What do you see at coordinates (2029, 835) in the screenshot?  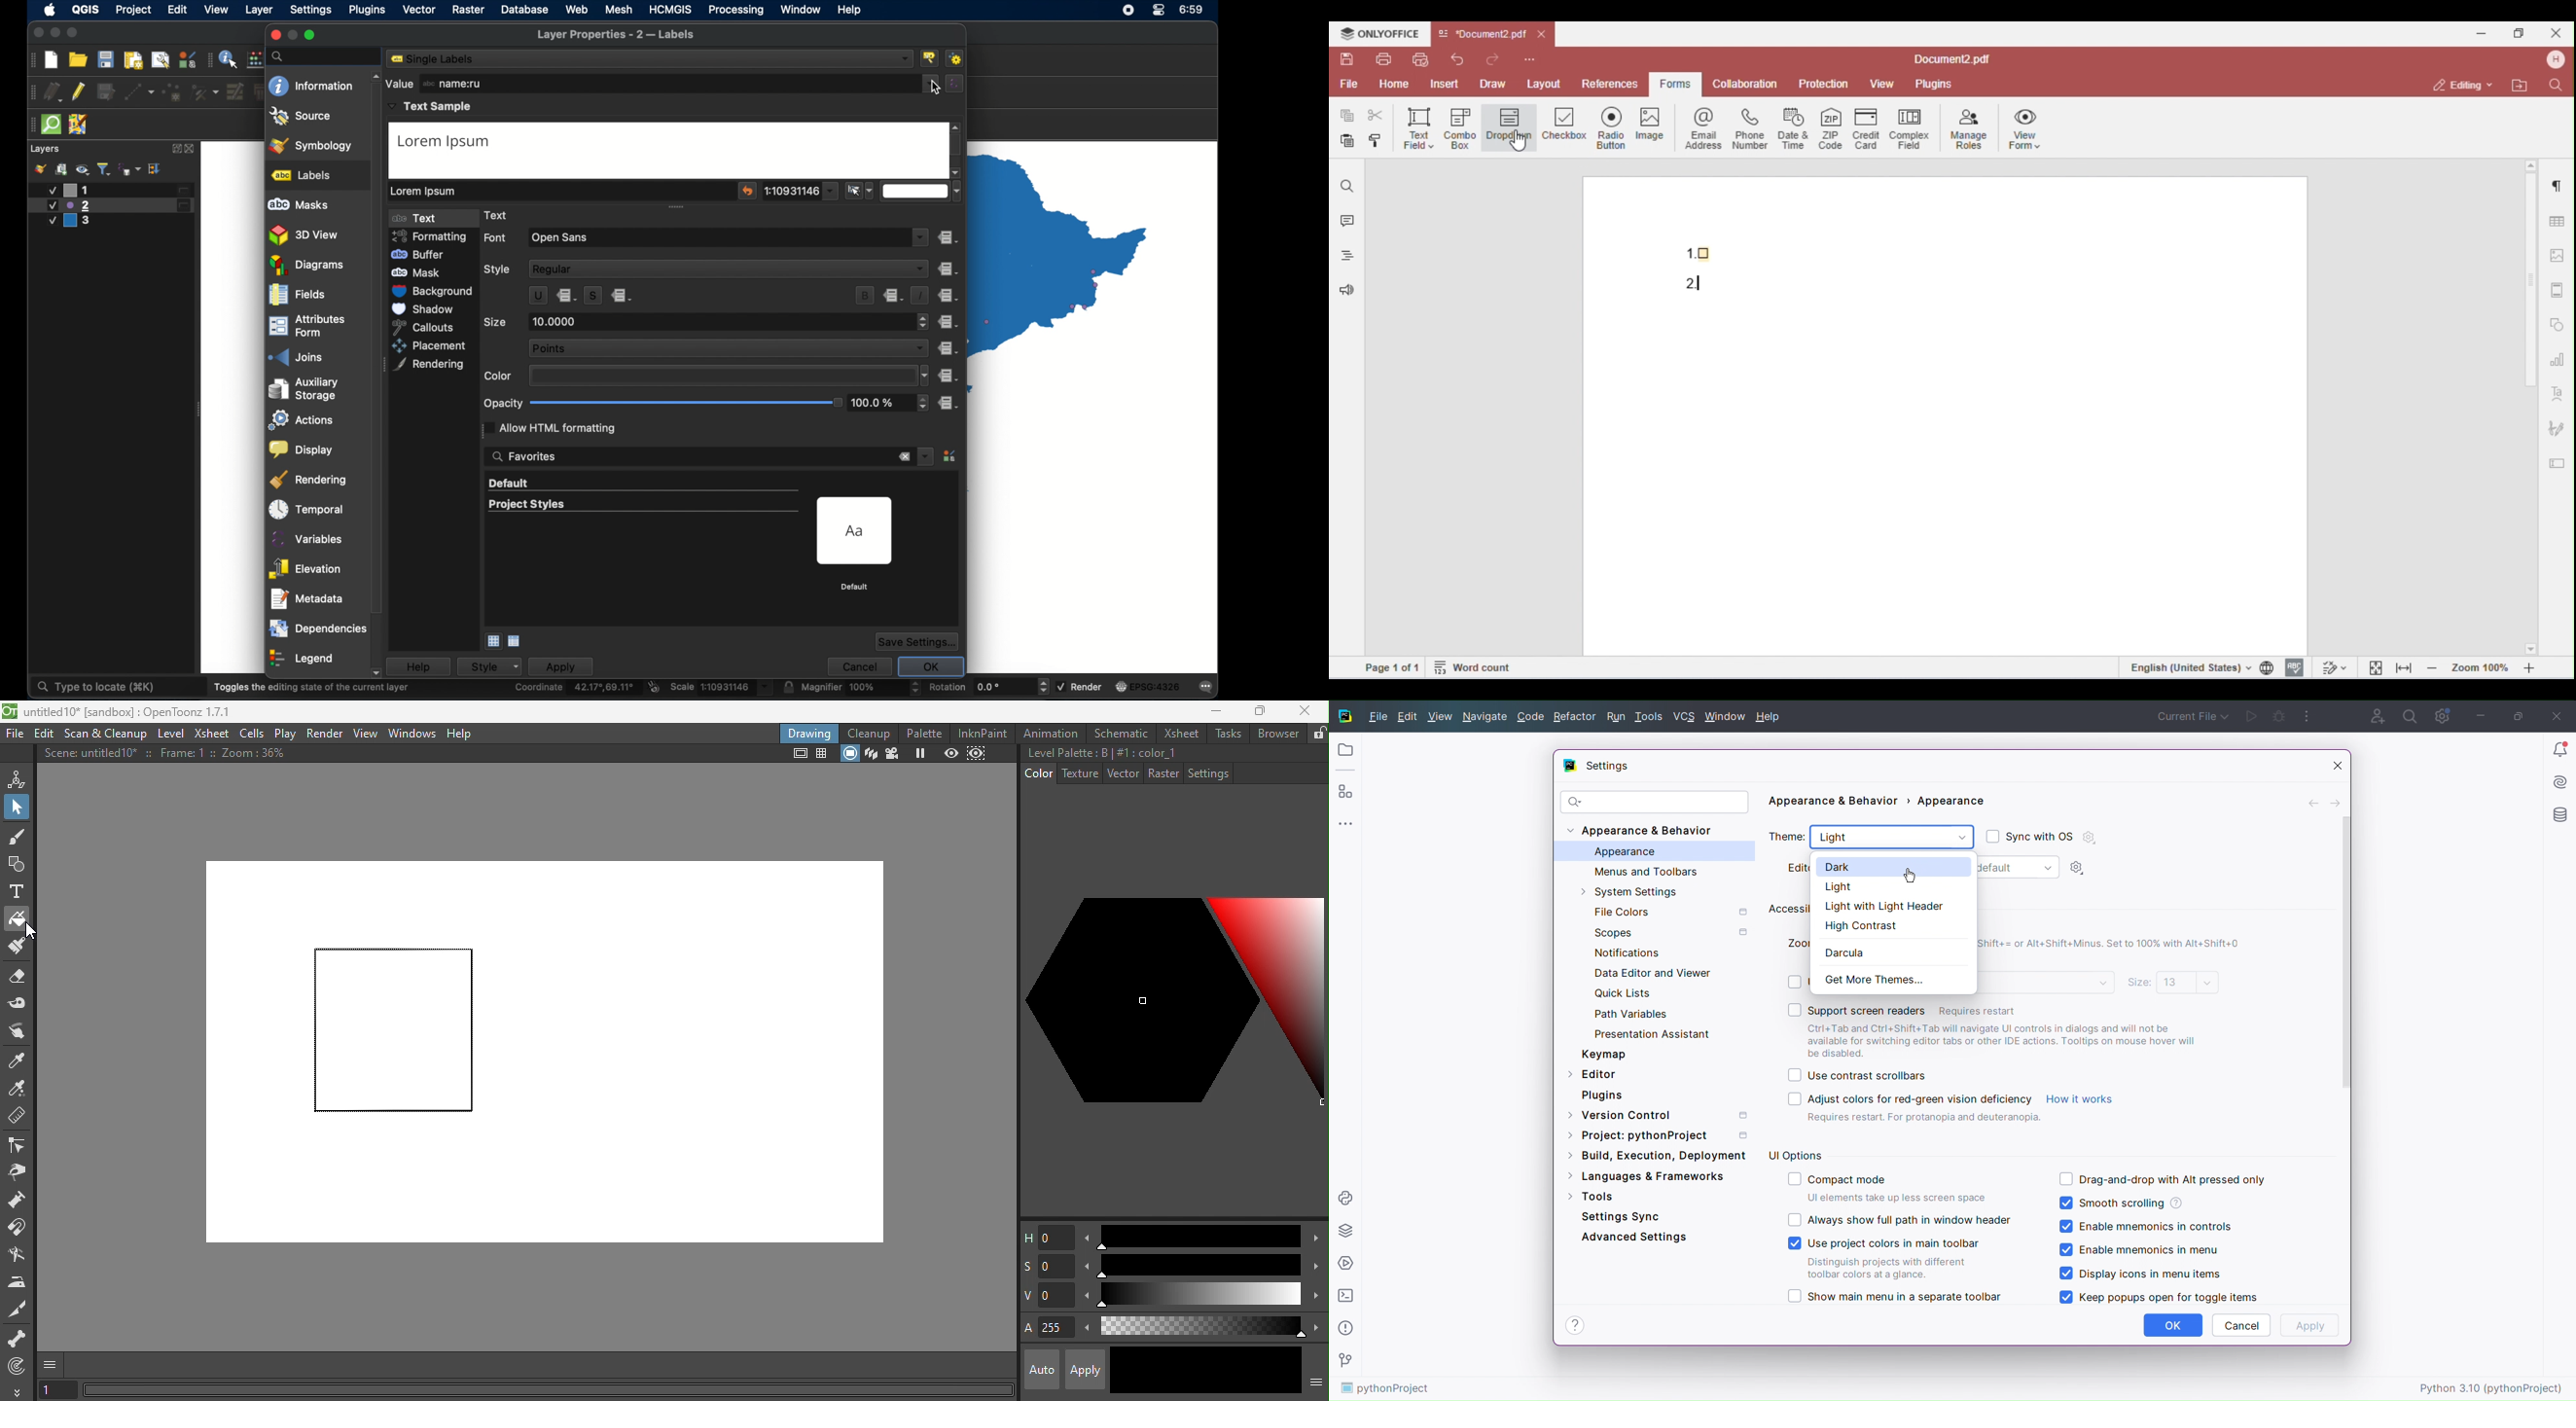 I see `Sync with OS` at bounding box center [2029, 835].